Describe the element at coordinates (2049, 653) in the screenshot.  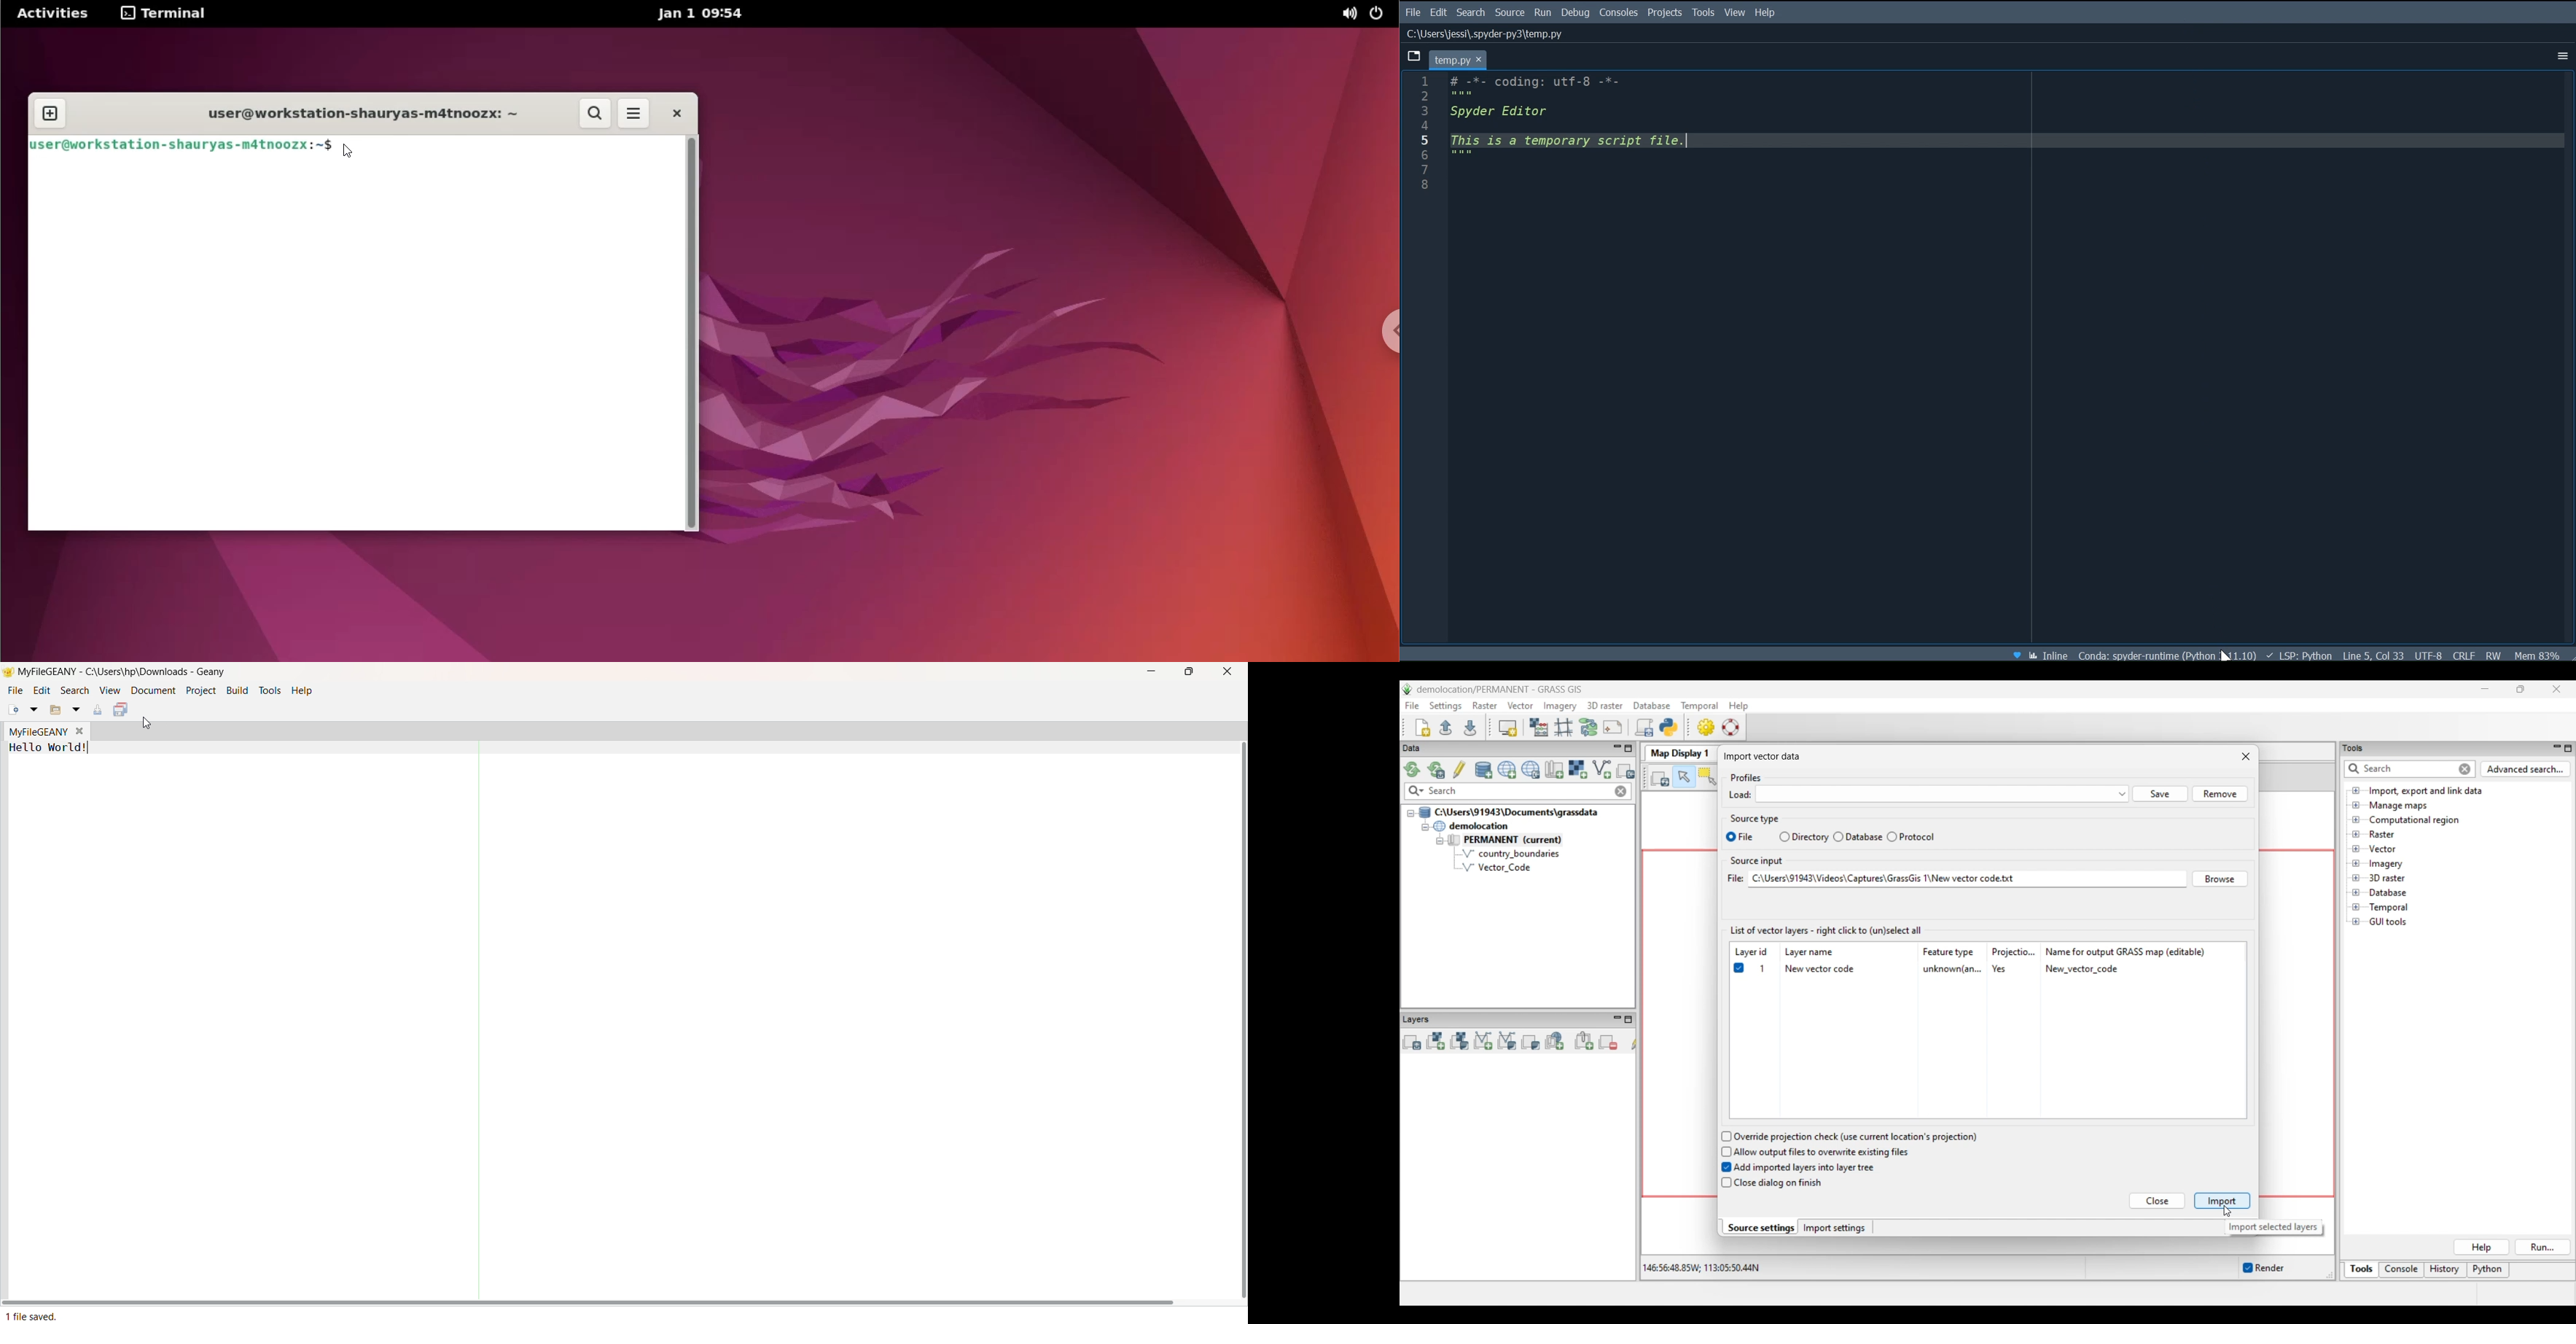
I see `Toggle between Inline and interactive Matplotlib plotting` at that location.